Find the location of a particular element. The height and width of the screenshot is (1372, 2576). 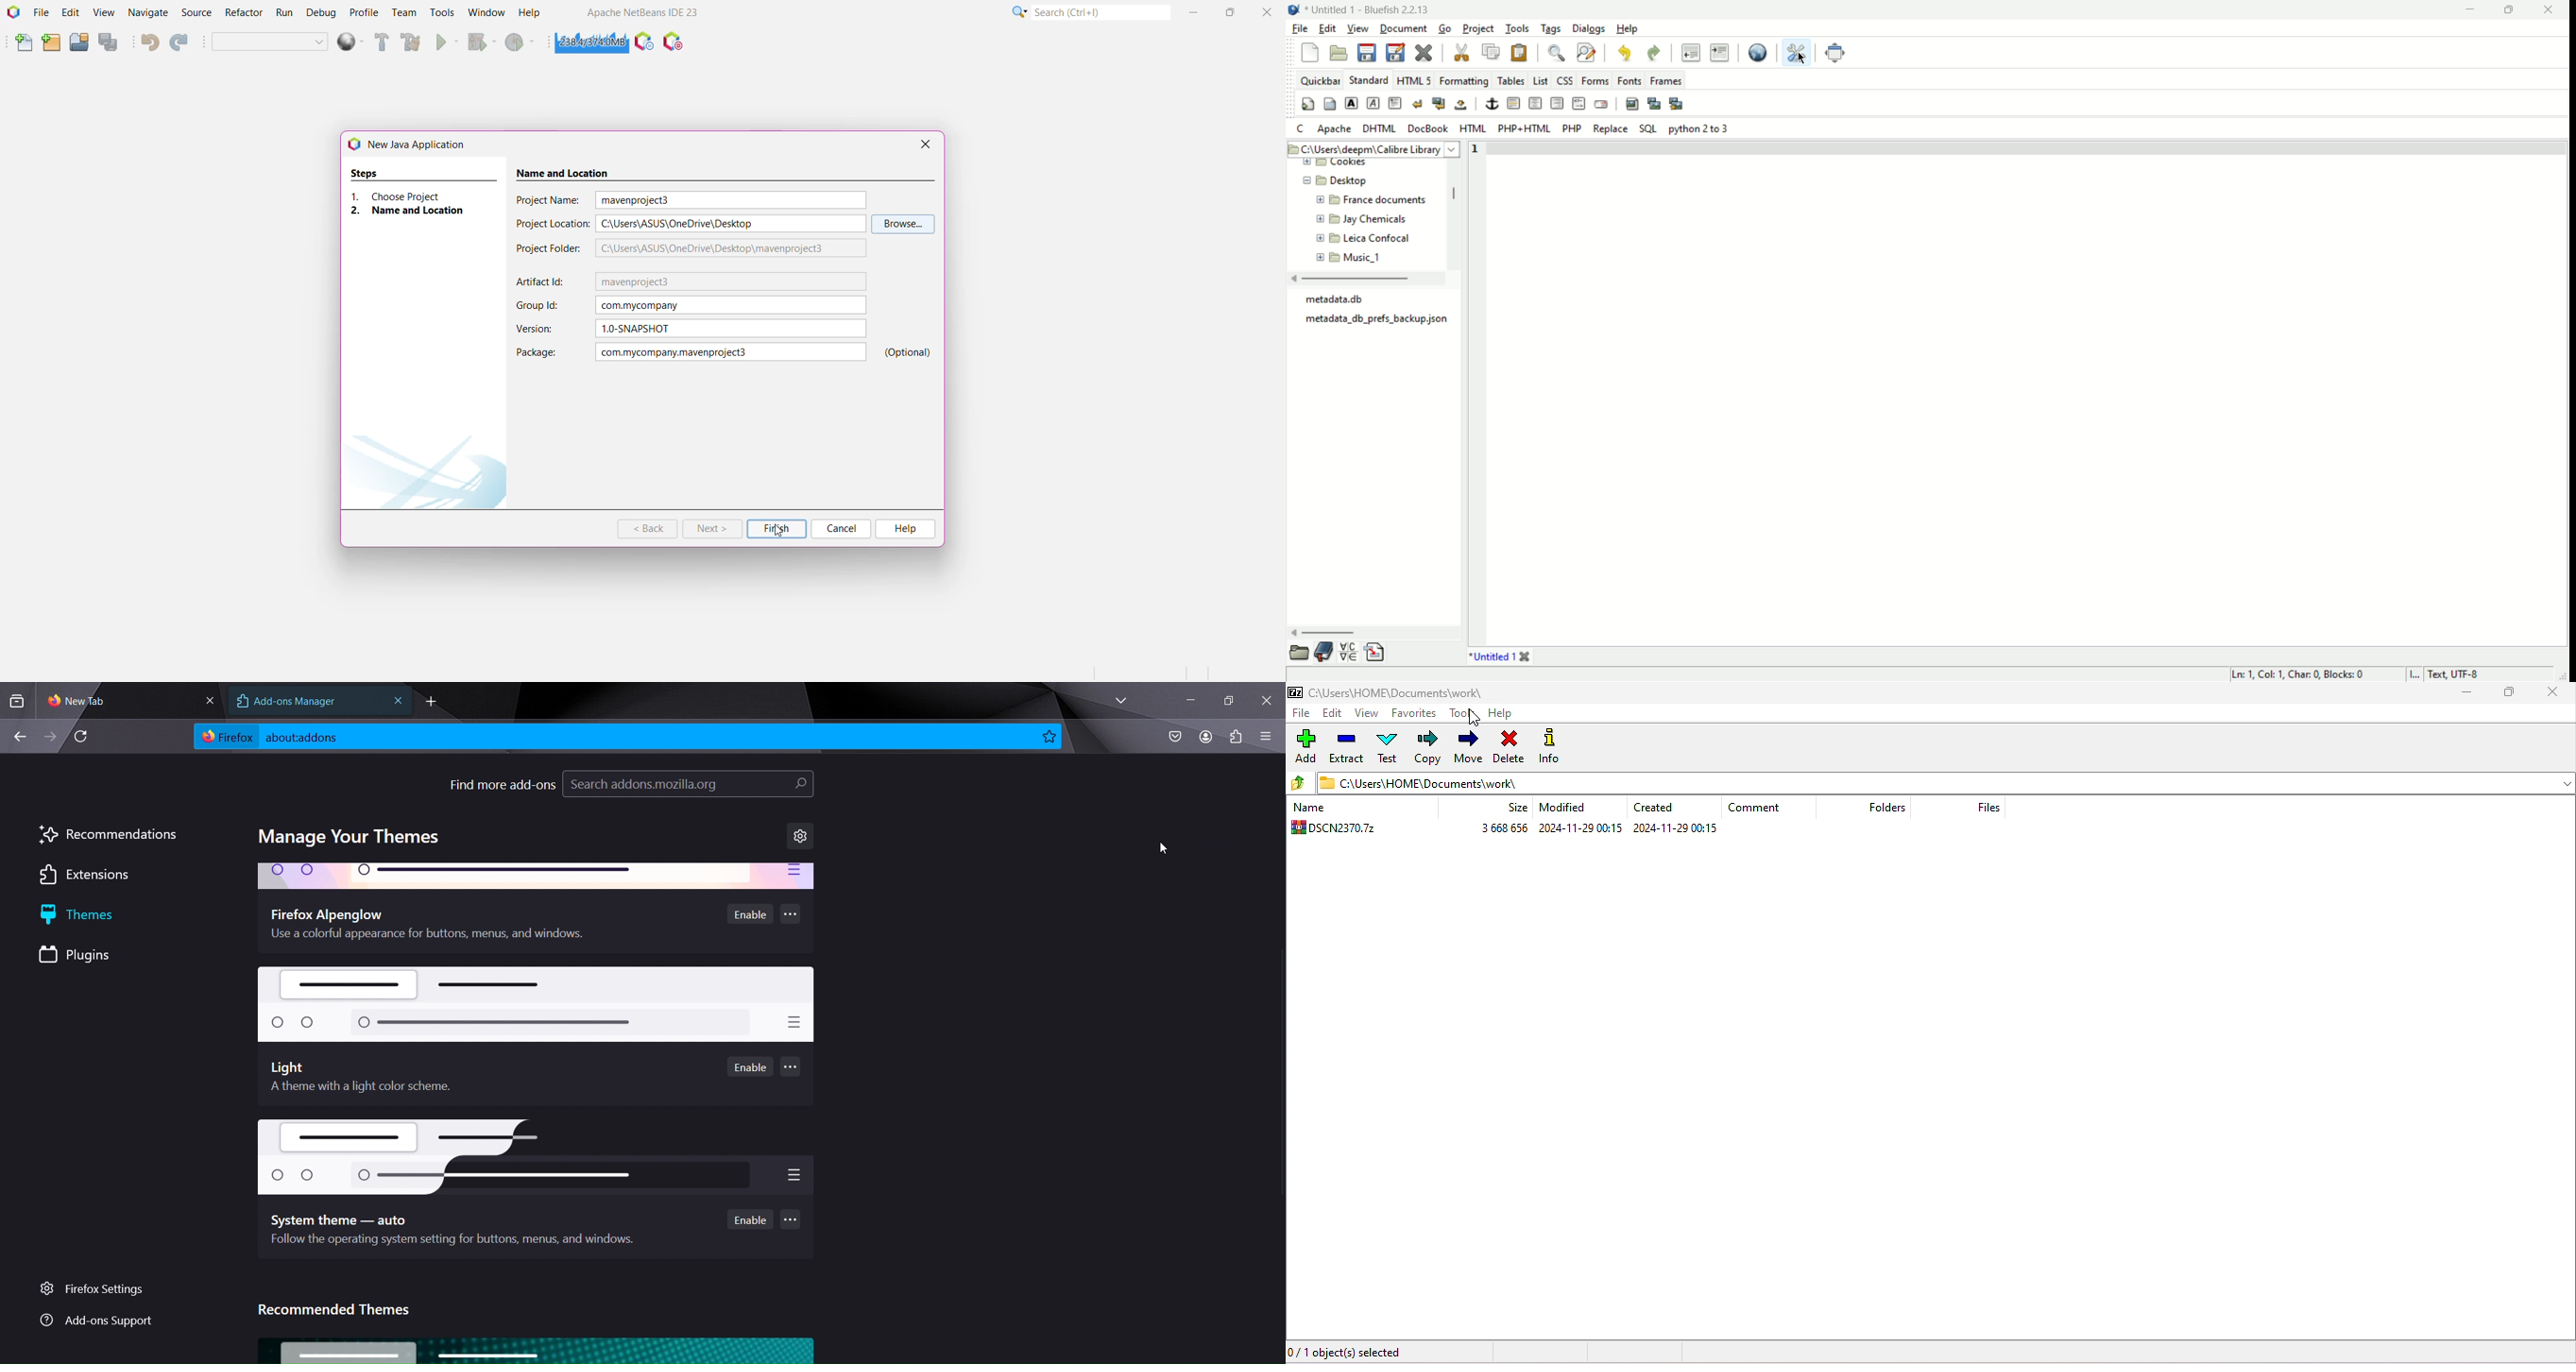

horizontal scroll bar is located at coordinates (1321, 635).